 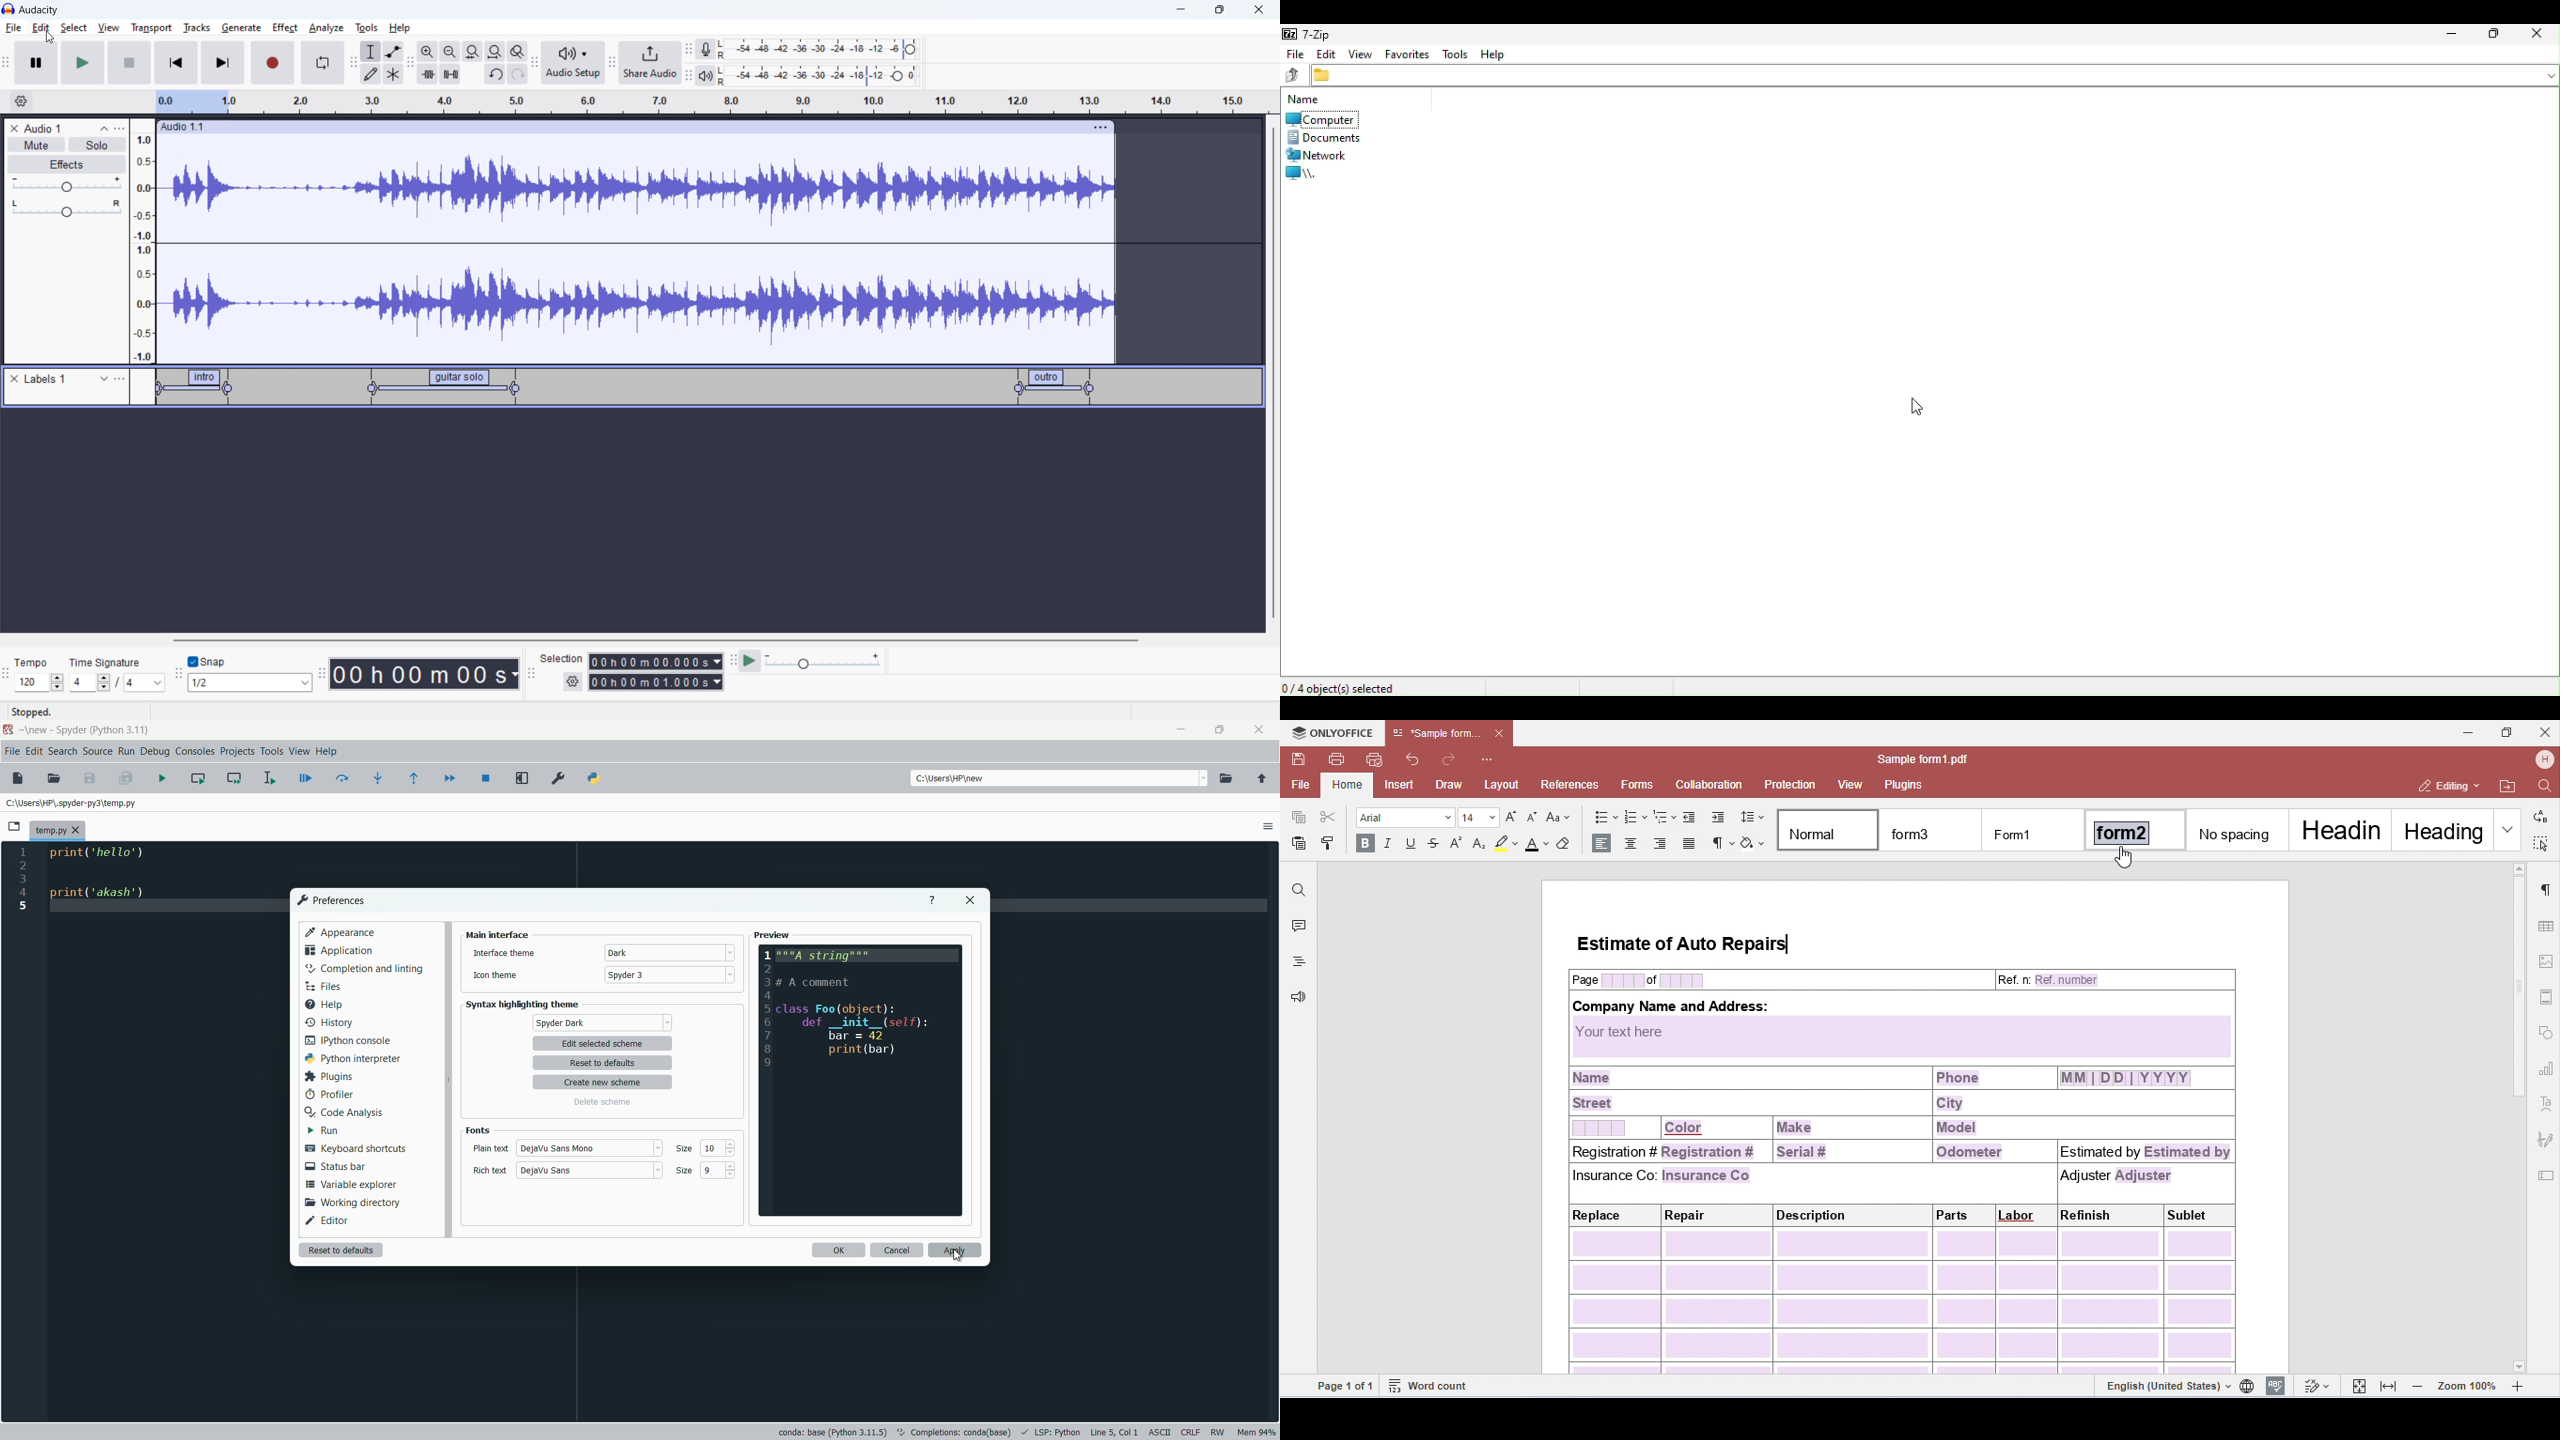 What do you see at coordinates (410, 63) in the screenshot?
I see `edit toolbar` at bounding box center [410, 63].